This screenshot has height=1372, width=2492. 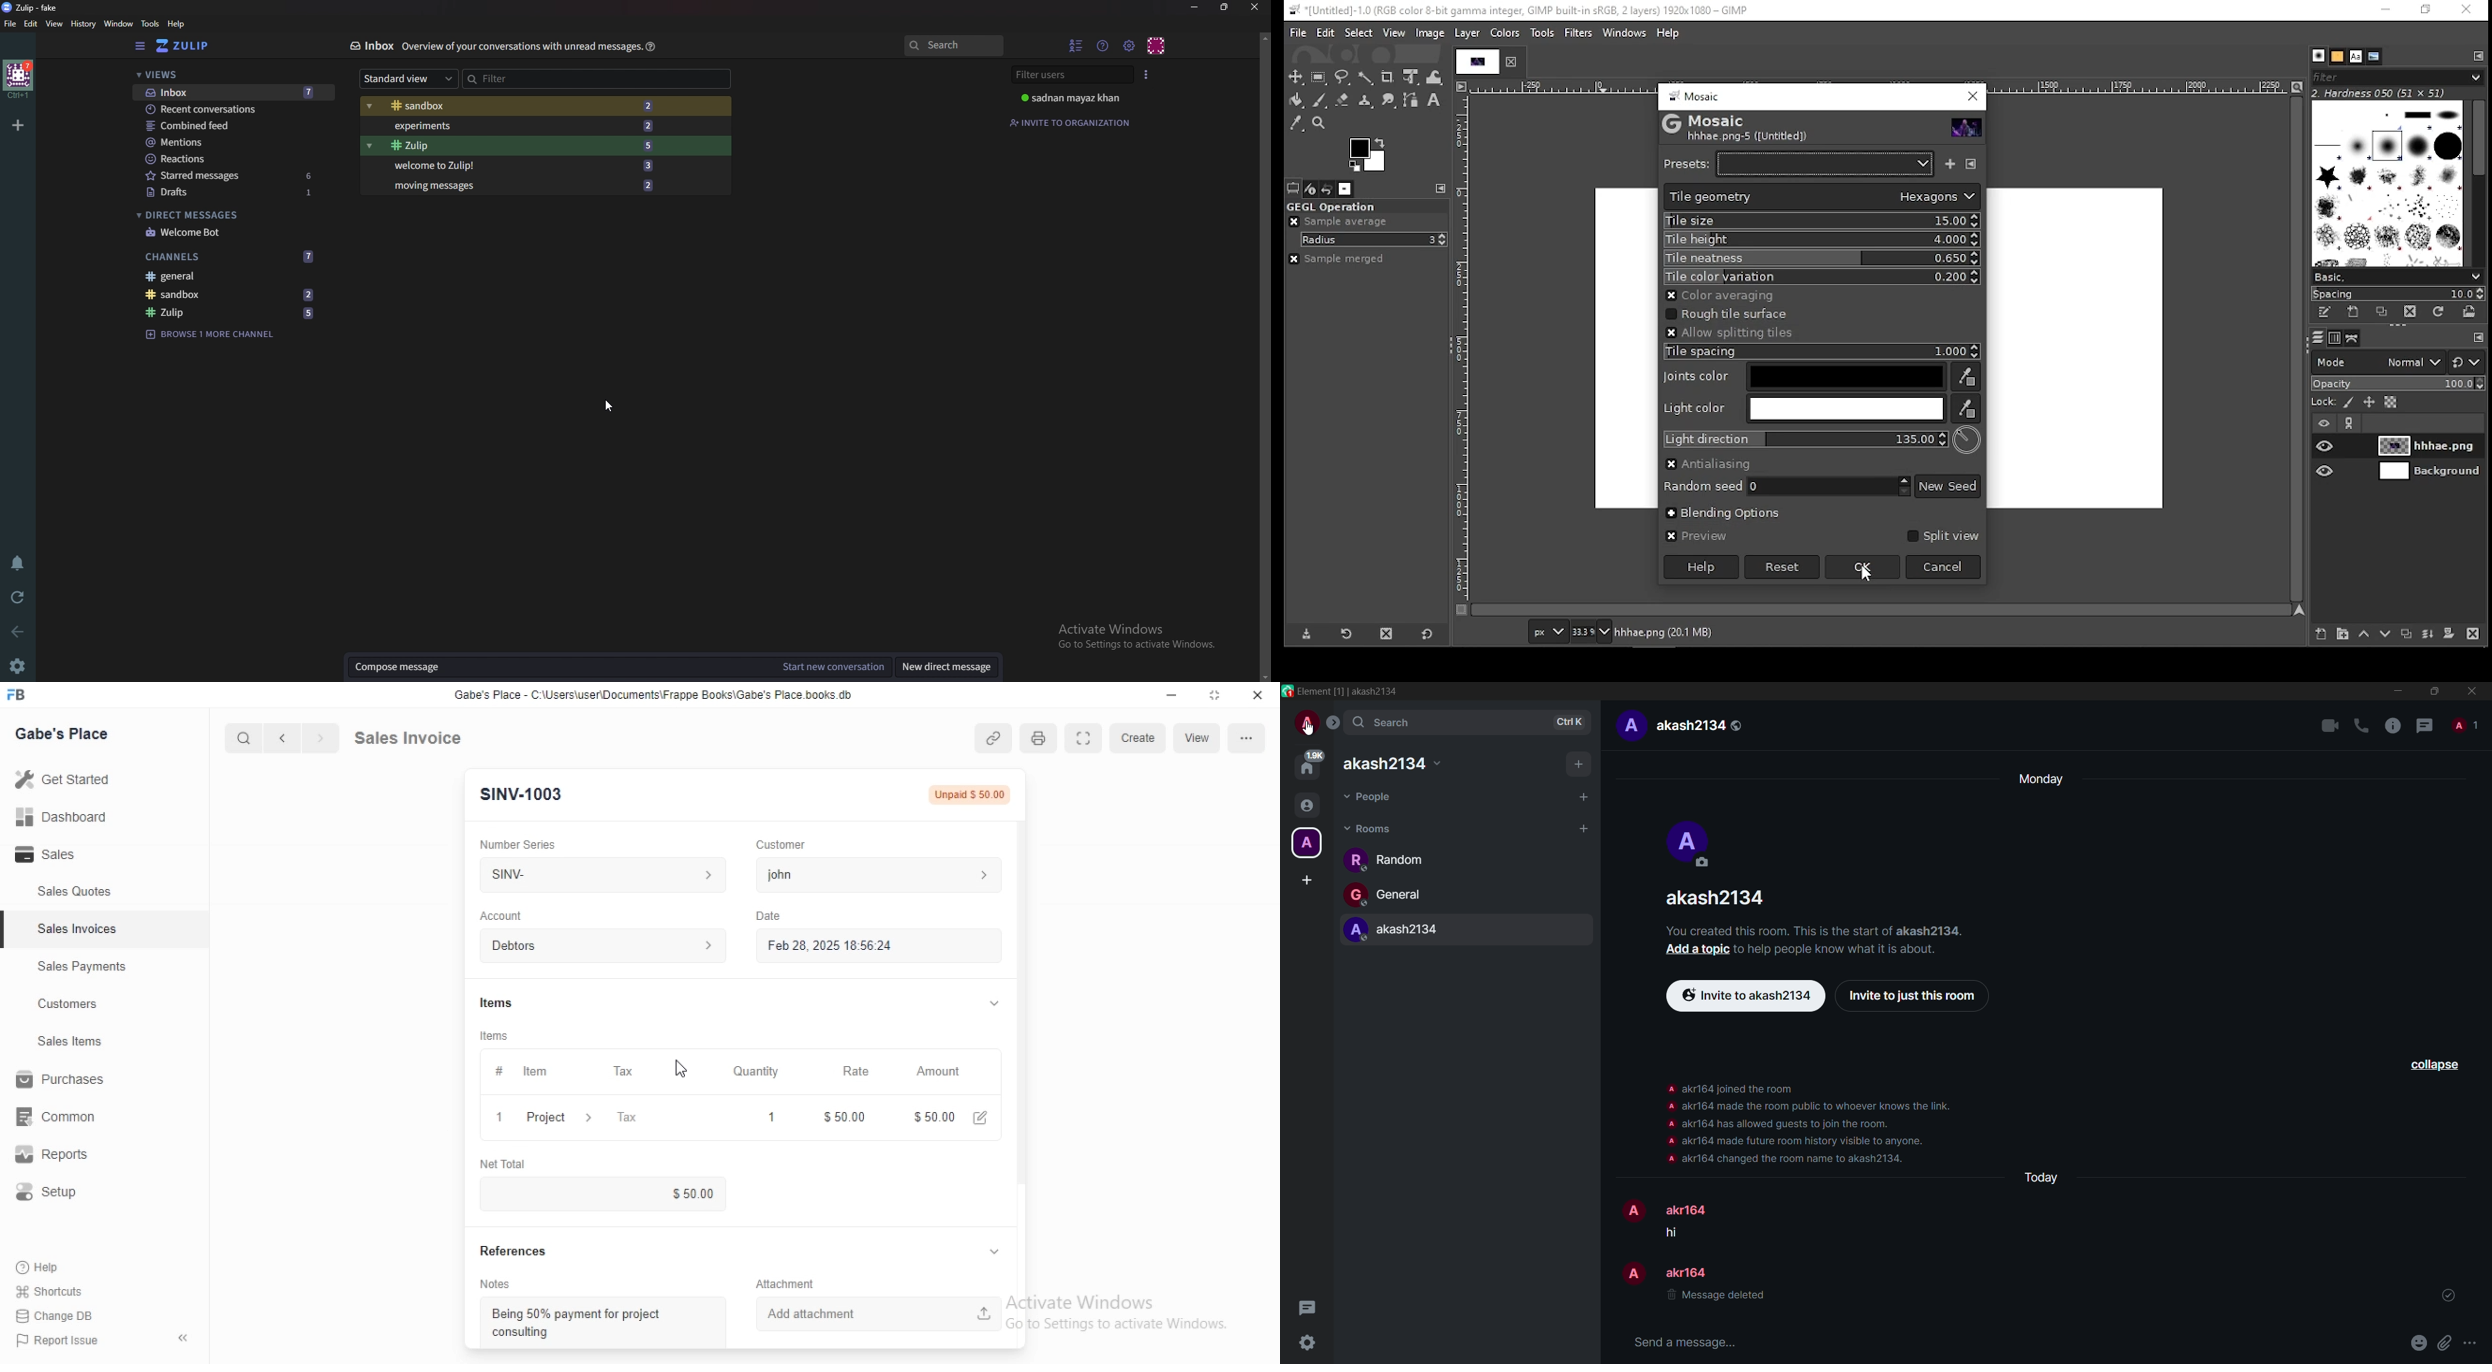 I want to click on Minimize, so click(x=1196, y=7).